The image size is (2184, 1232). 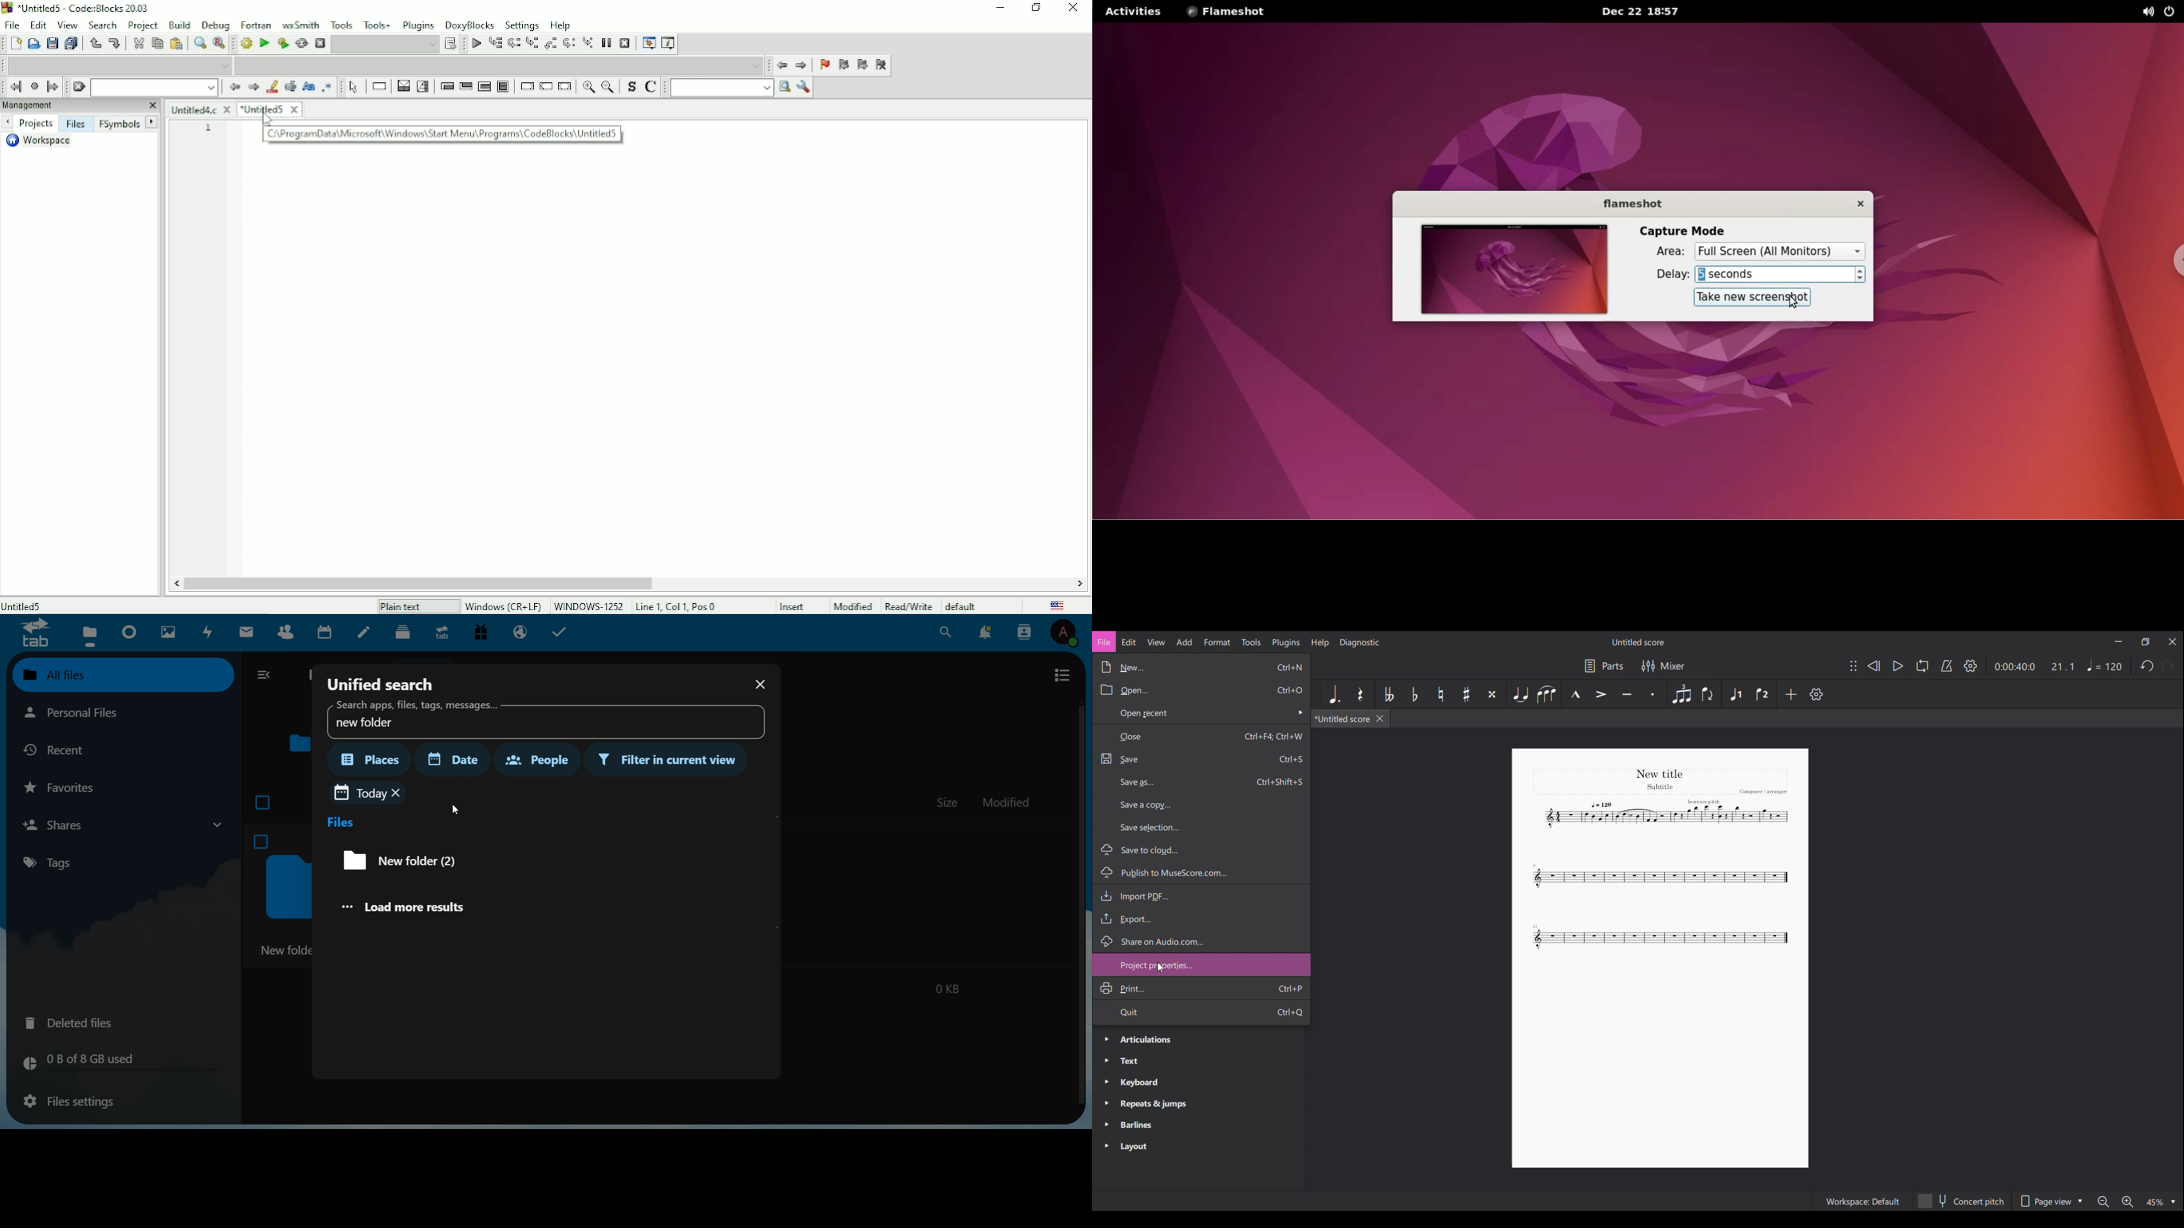 What do you see at coordinates (301, 44) in the screenshot?
I see `Rebuild` at bounding box center [301, 44].